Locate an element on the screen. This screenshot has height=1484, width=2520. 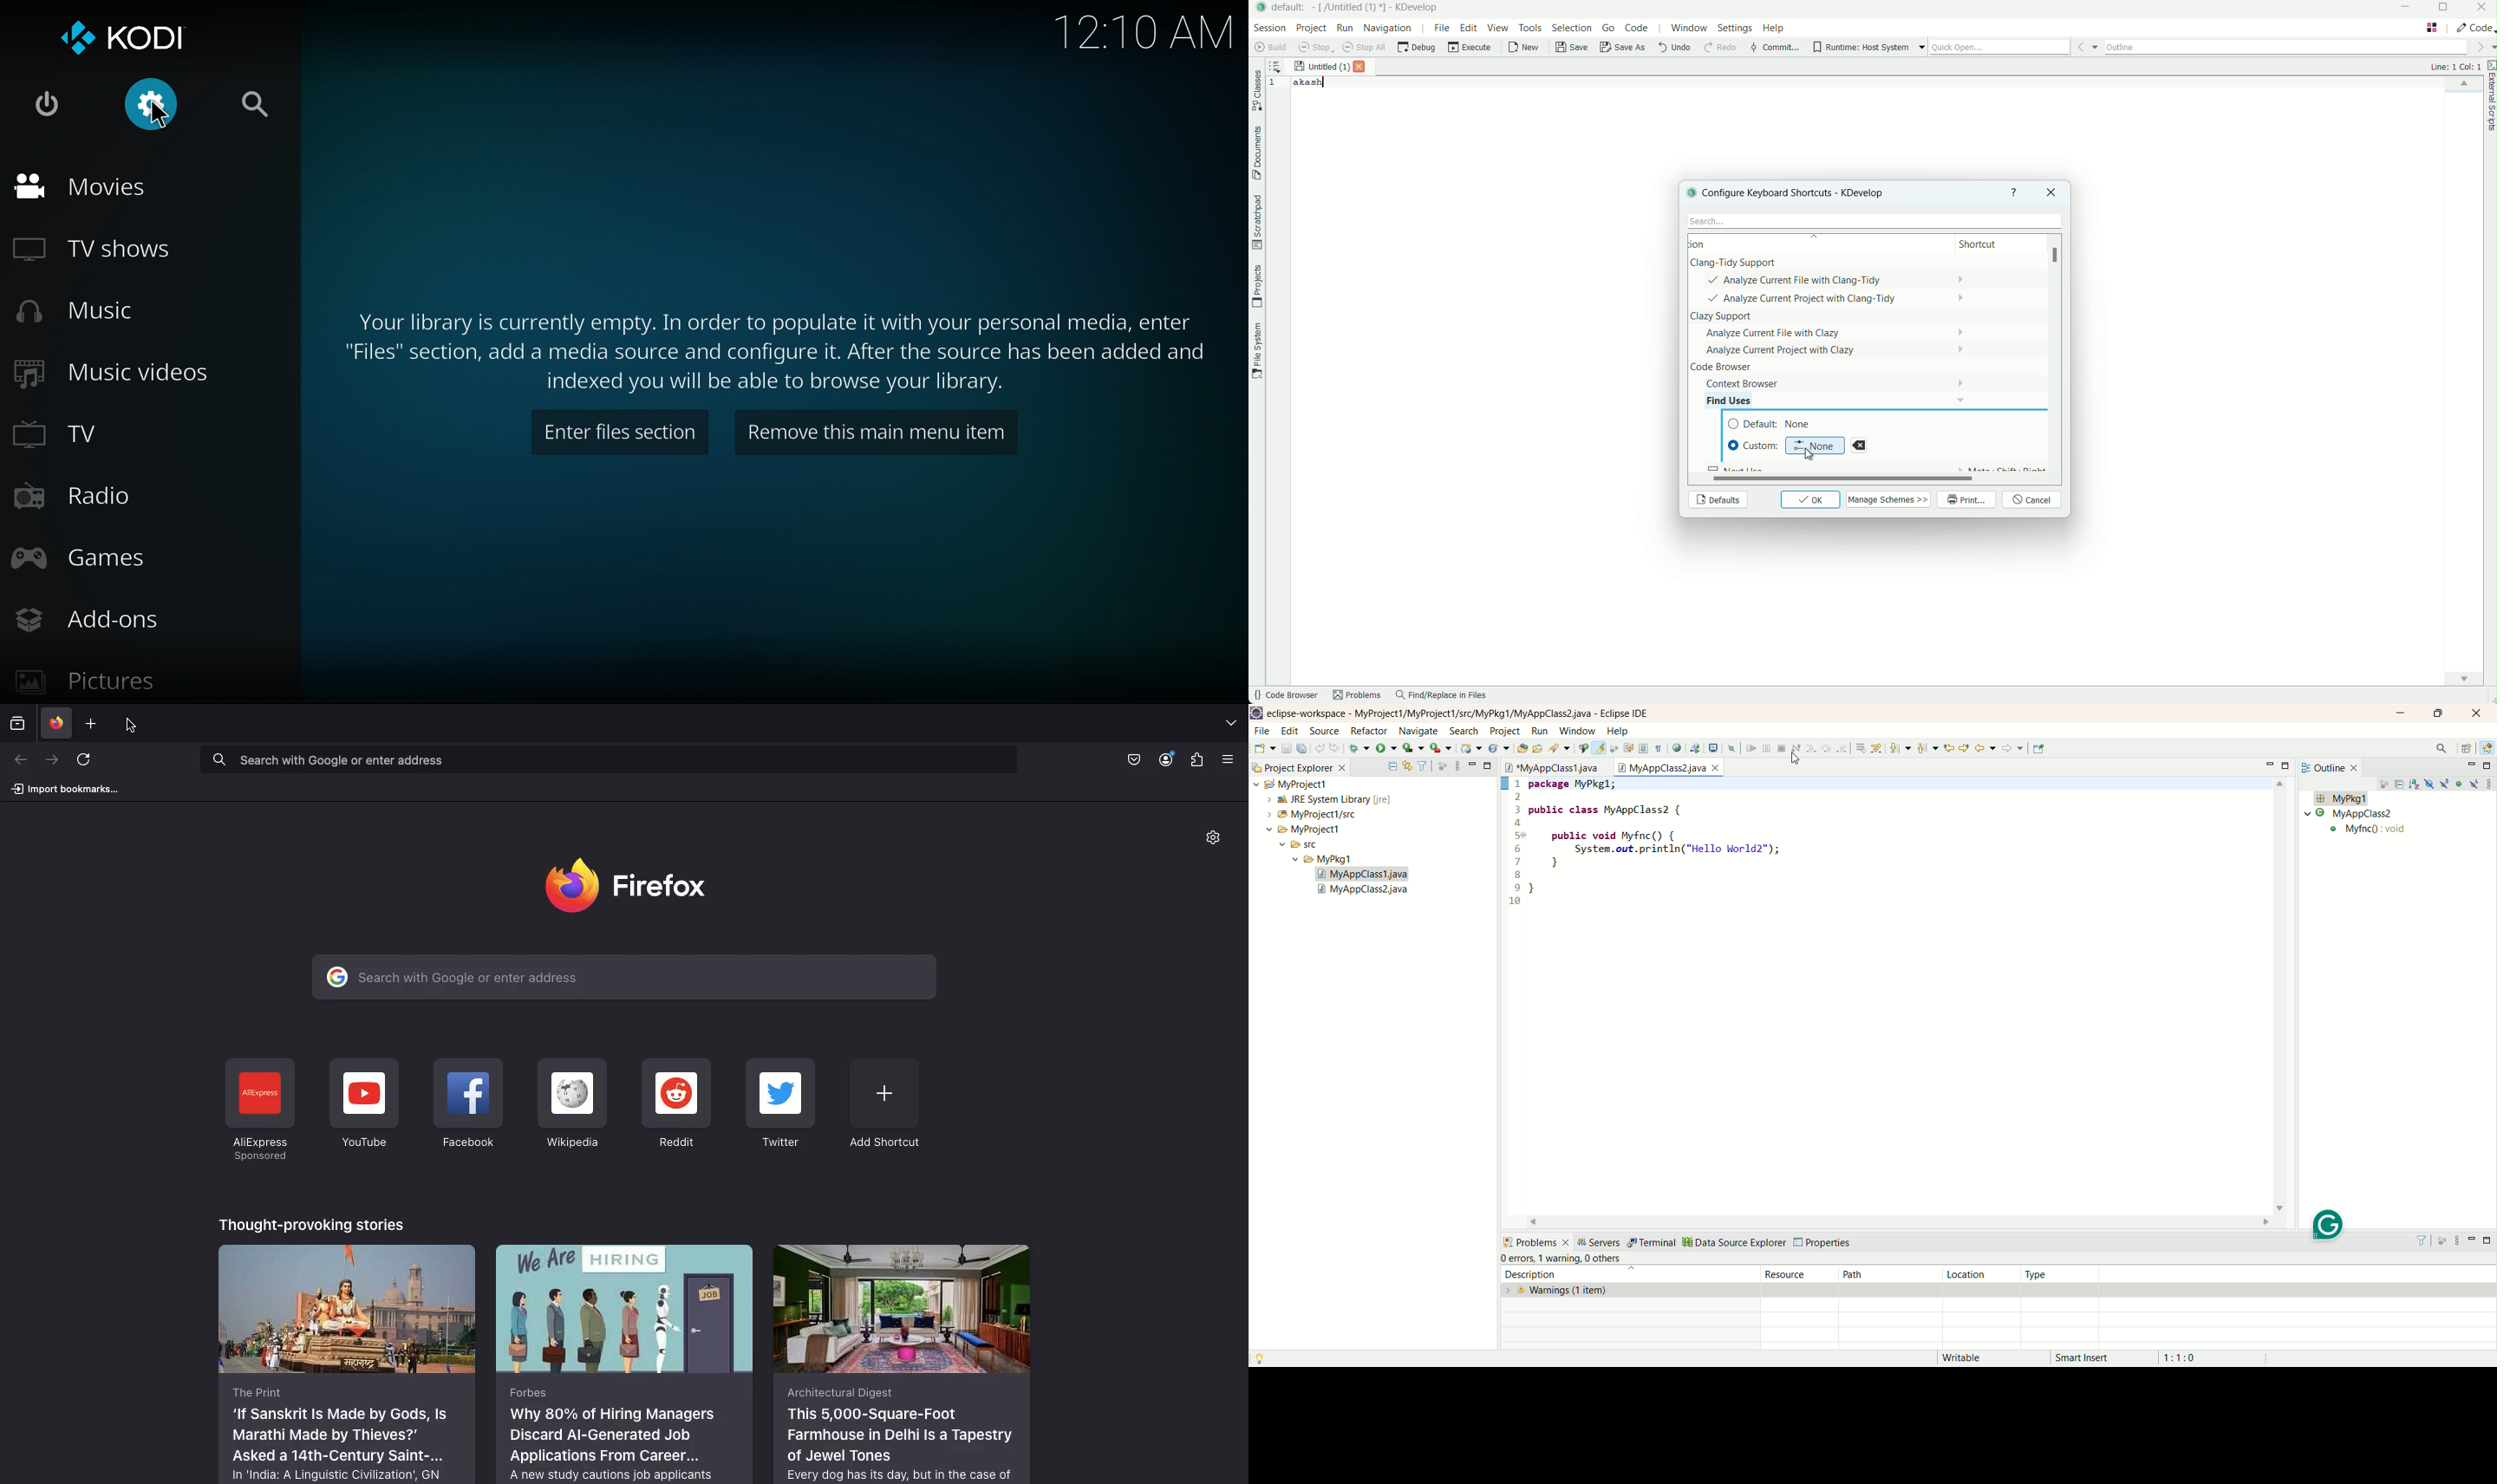
suspend is located at coordinates (1766, 750).